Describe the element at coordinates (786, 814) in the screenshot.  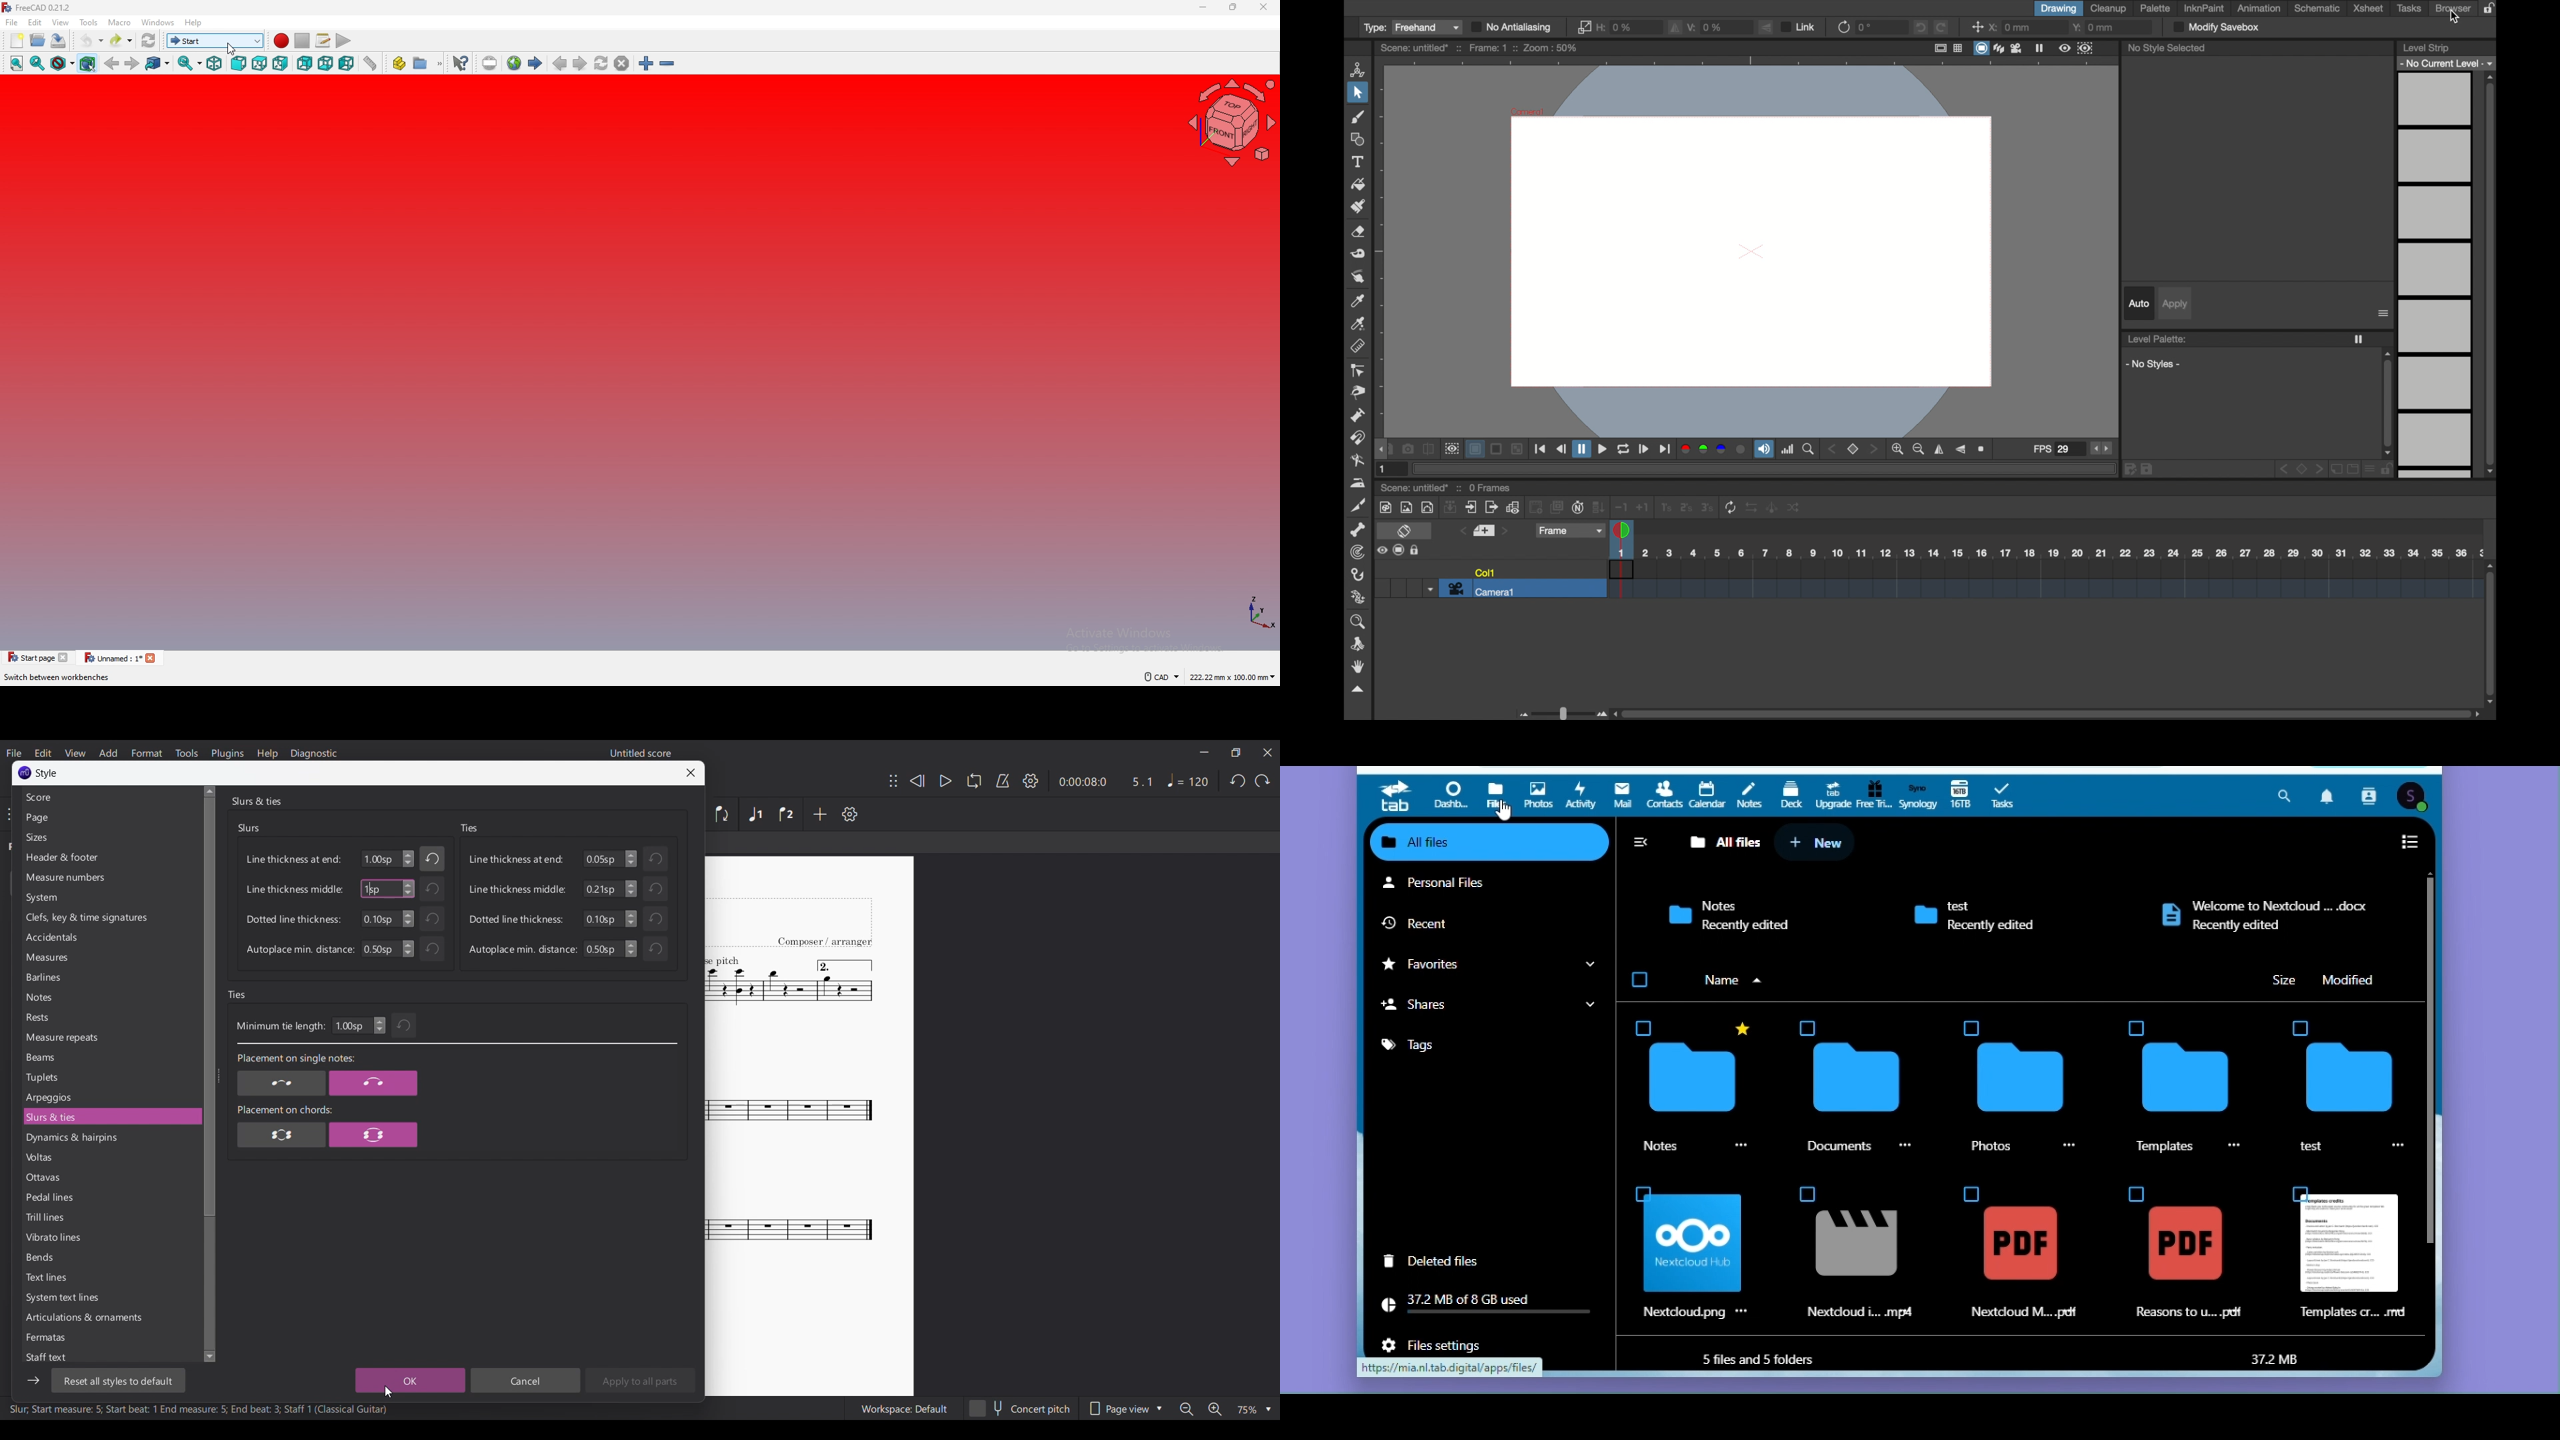
I see `Voice 2` at that location.